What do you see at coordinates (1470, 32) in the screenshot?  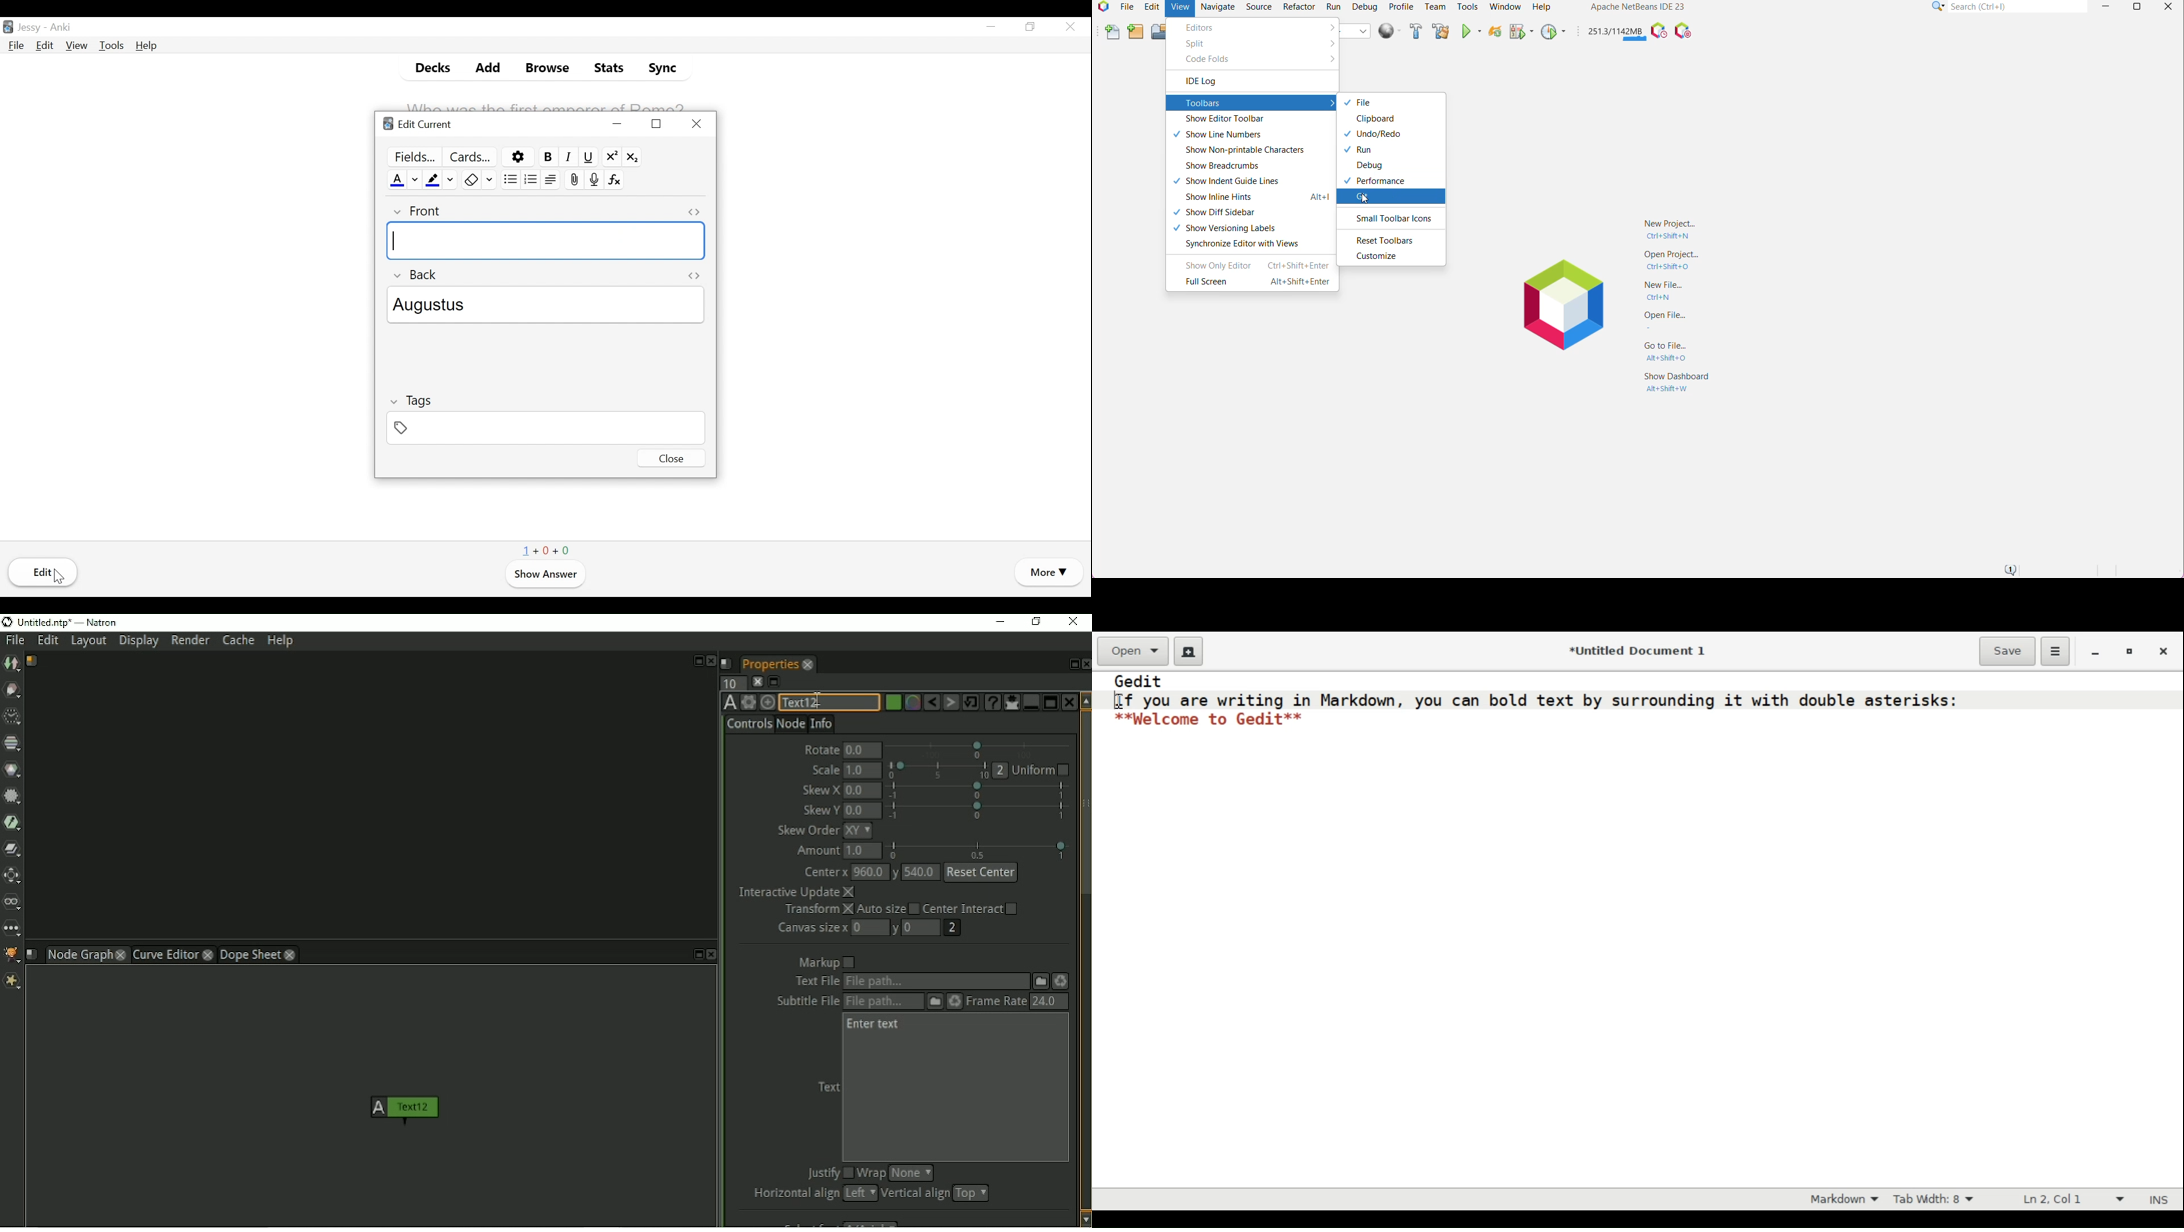 I see `Run Main Project` at bounding box center [1470, 32].